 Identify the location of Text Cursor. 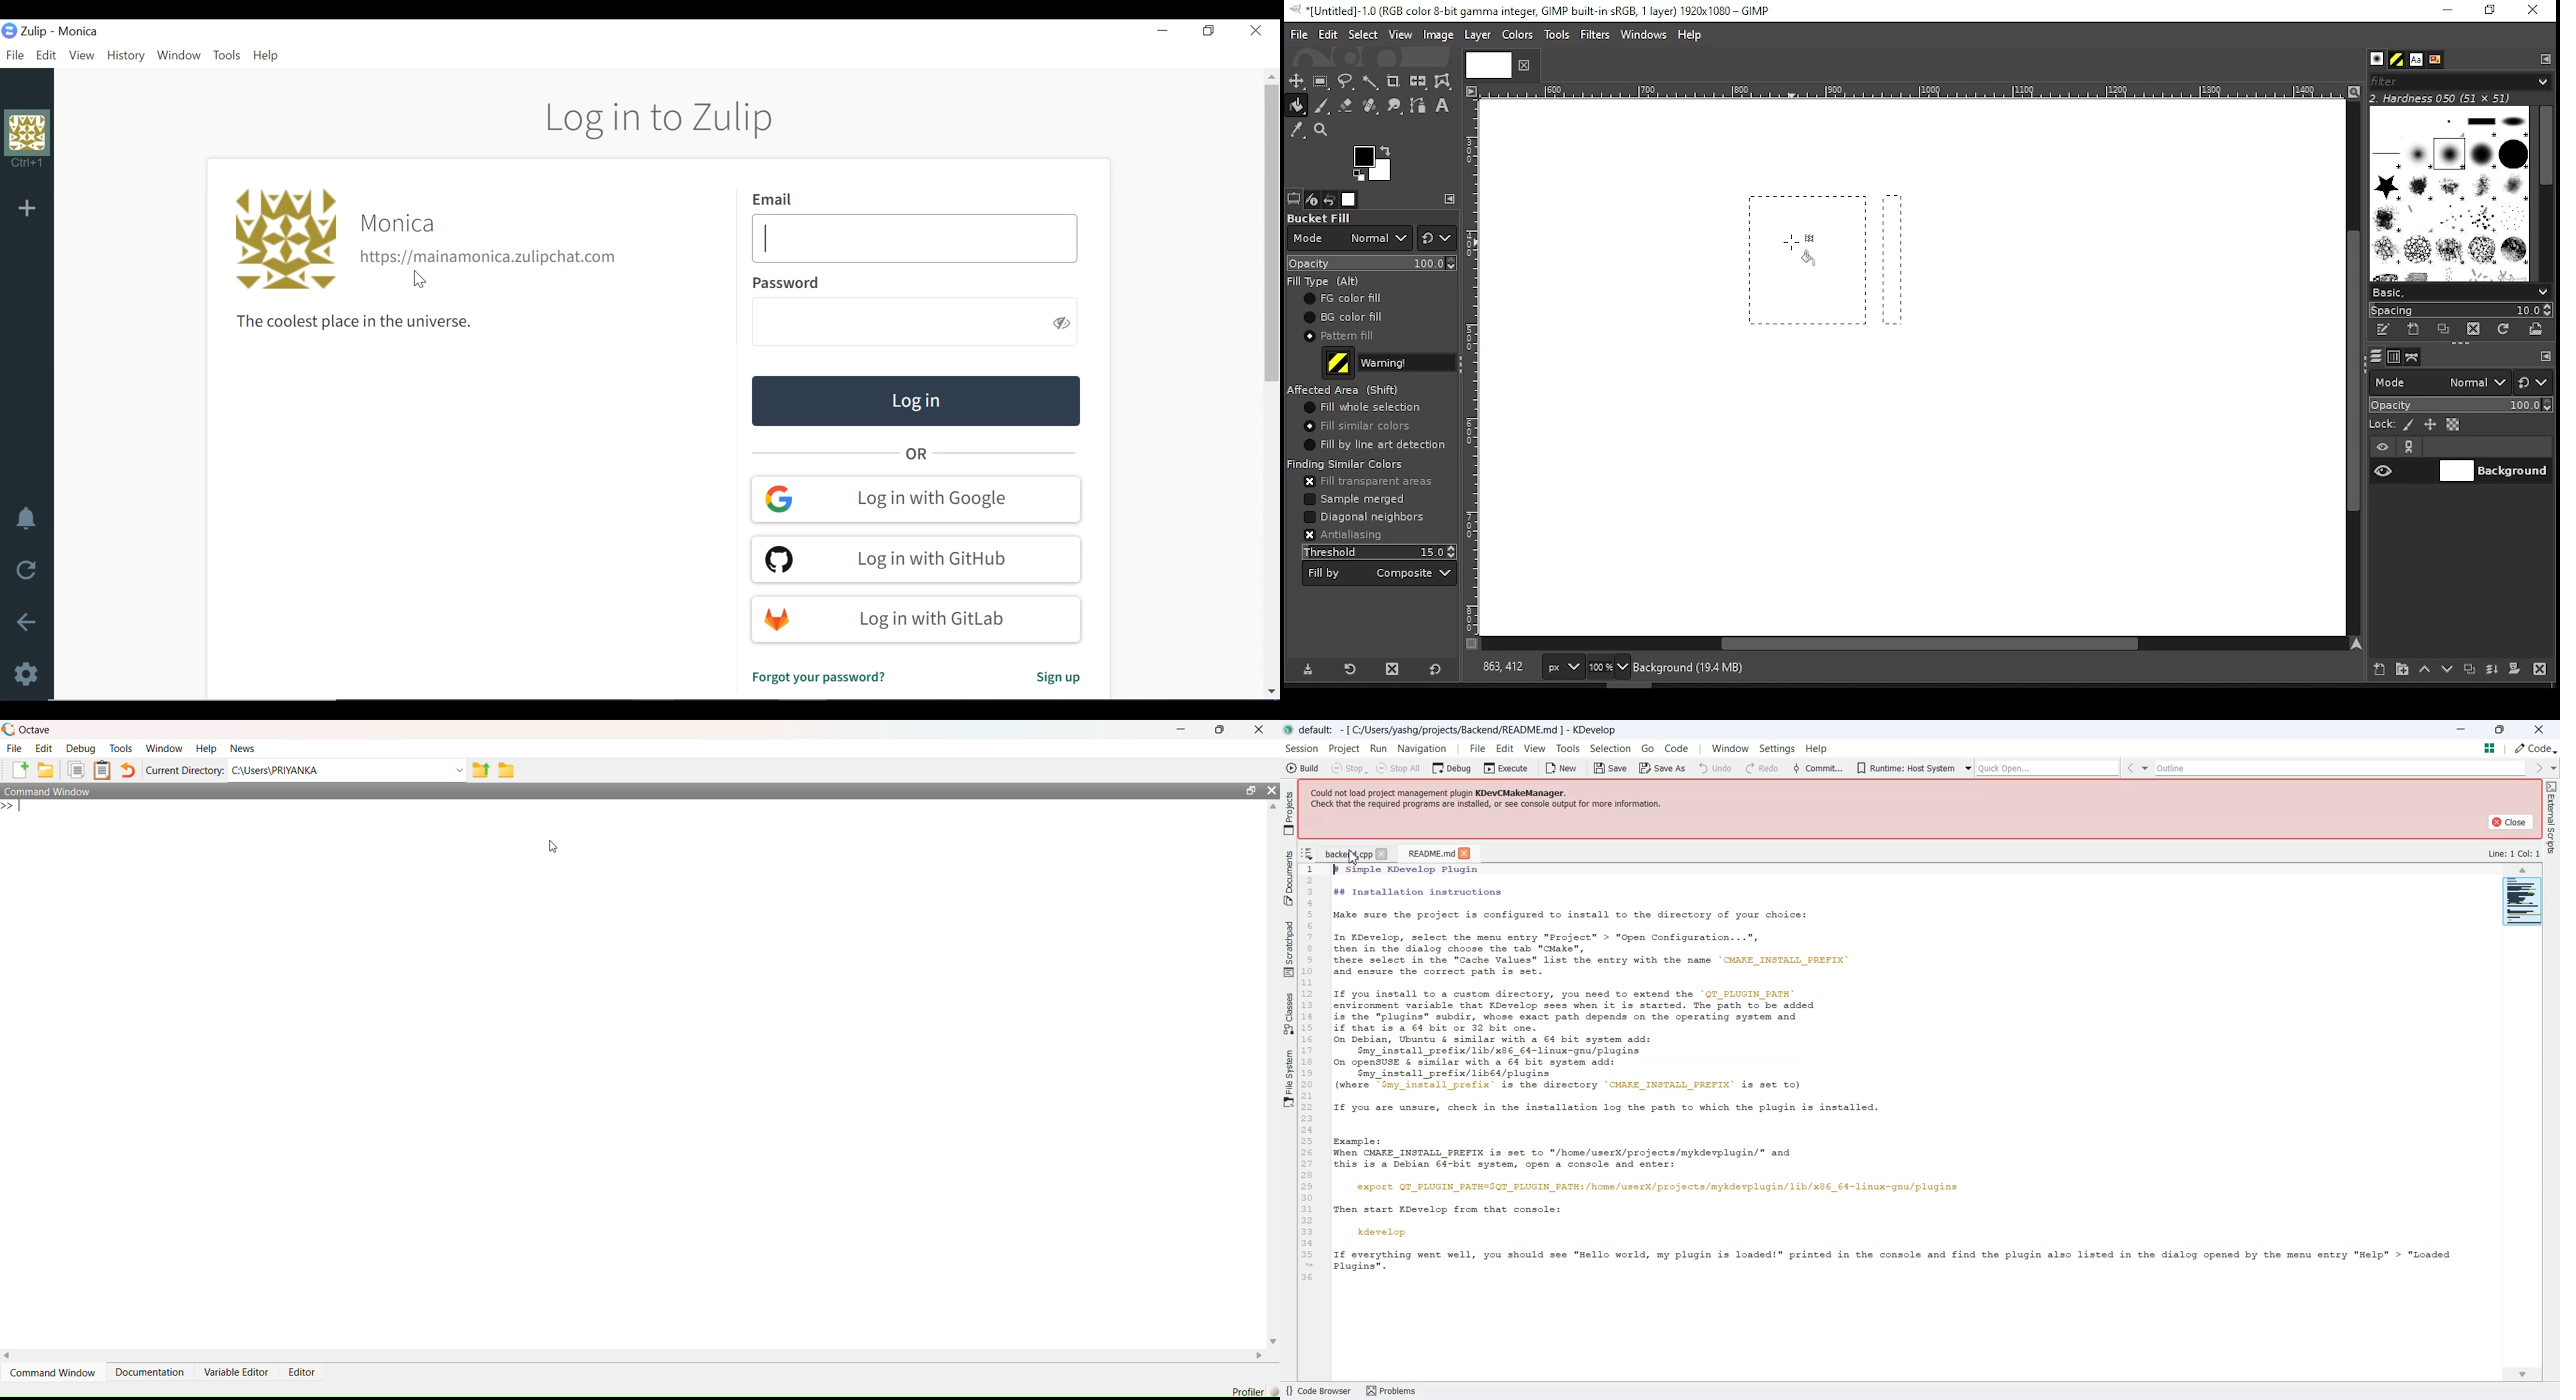
(770, 239).